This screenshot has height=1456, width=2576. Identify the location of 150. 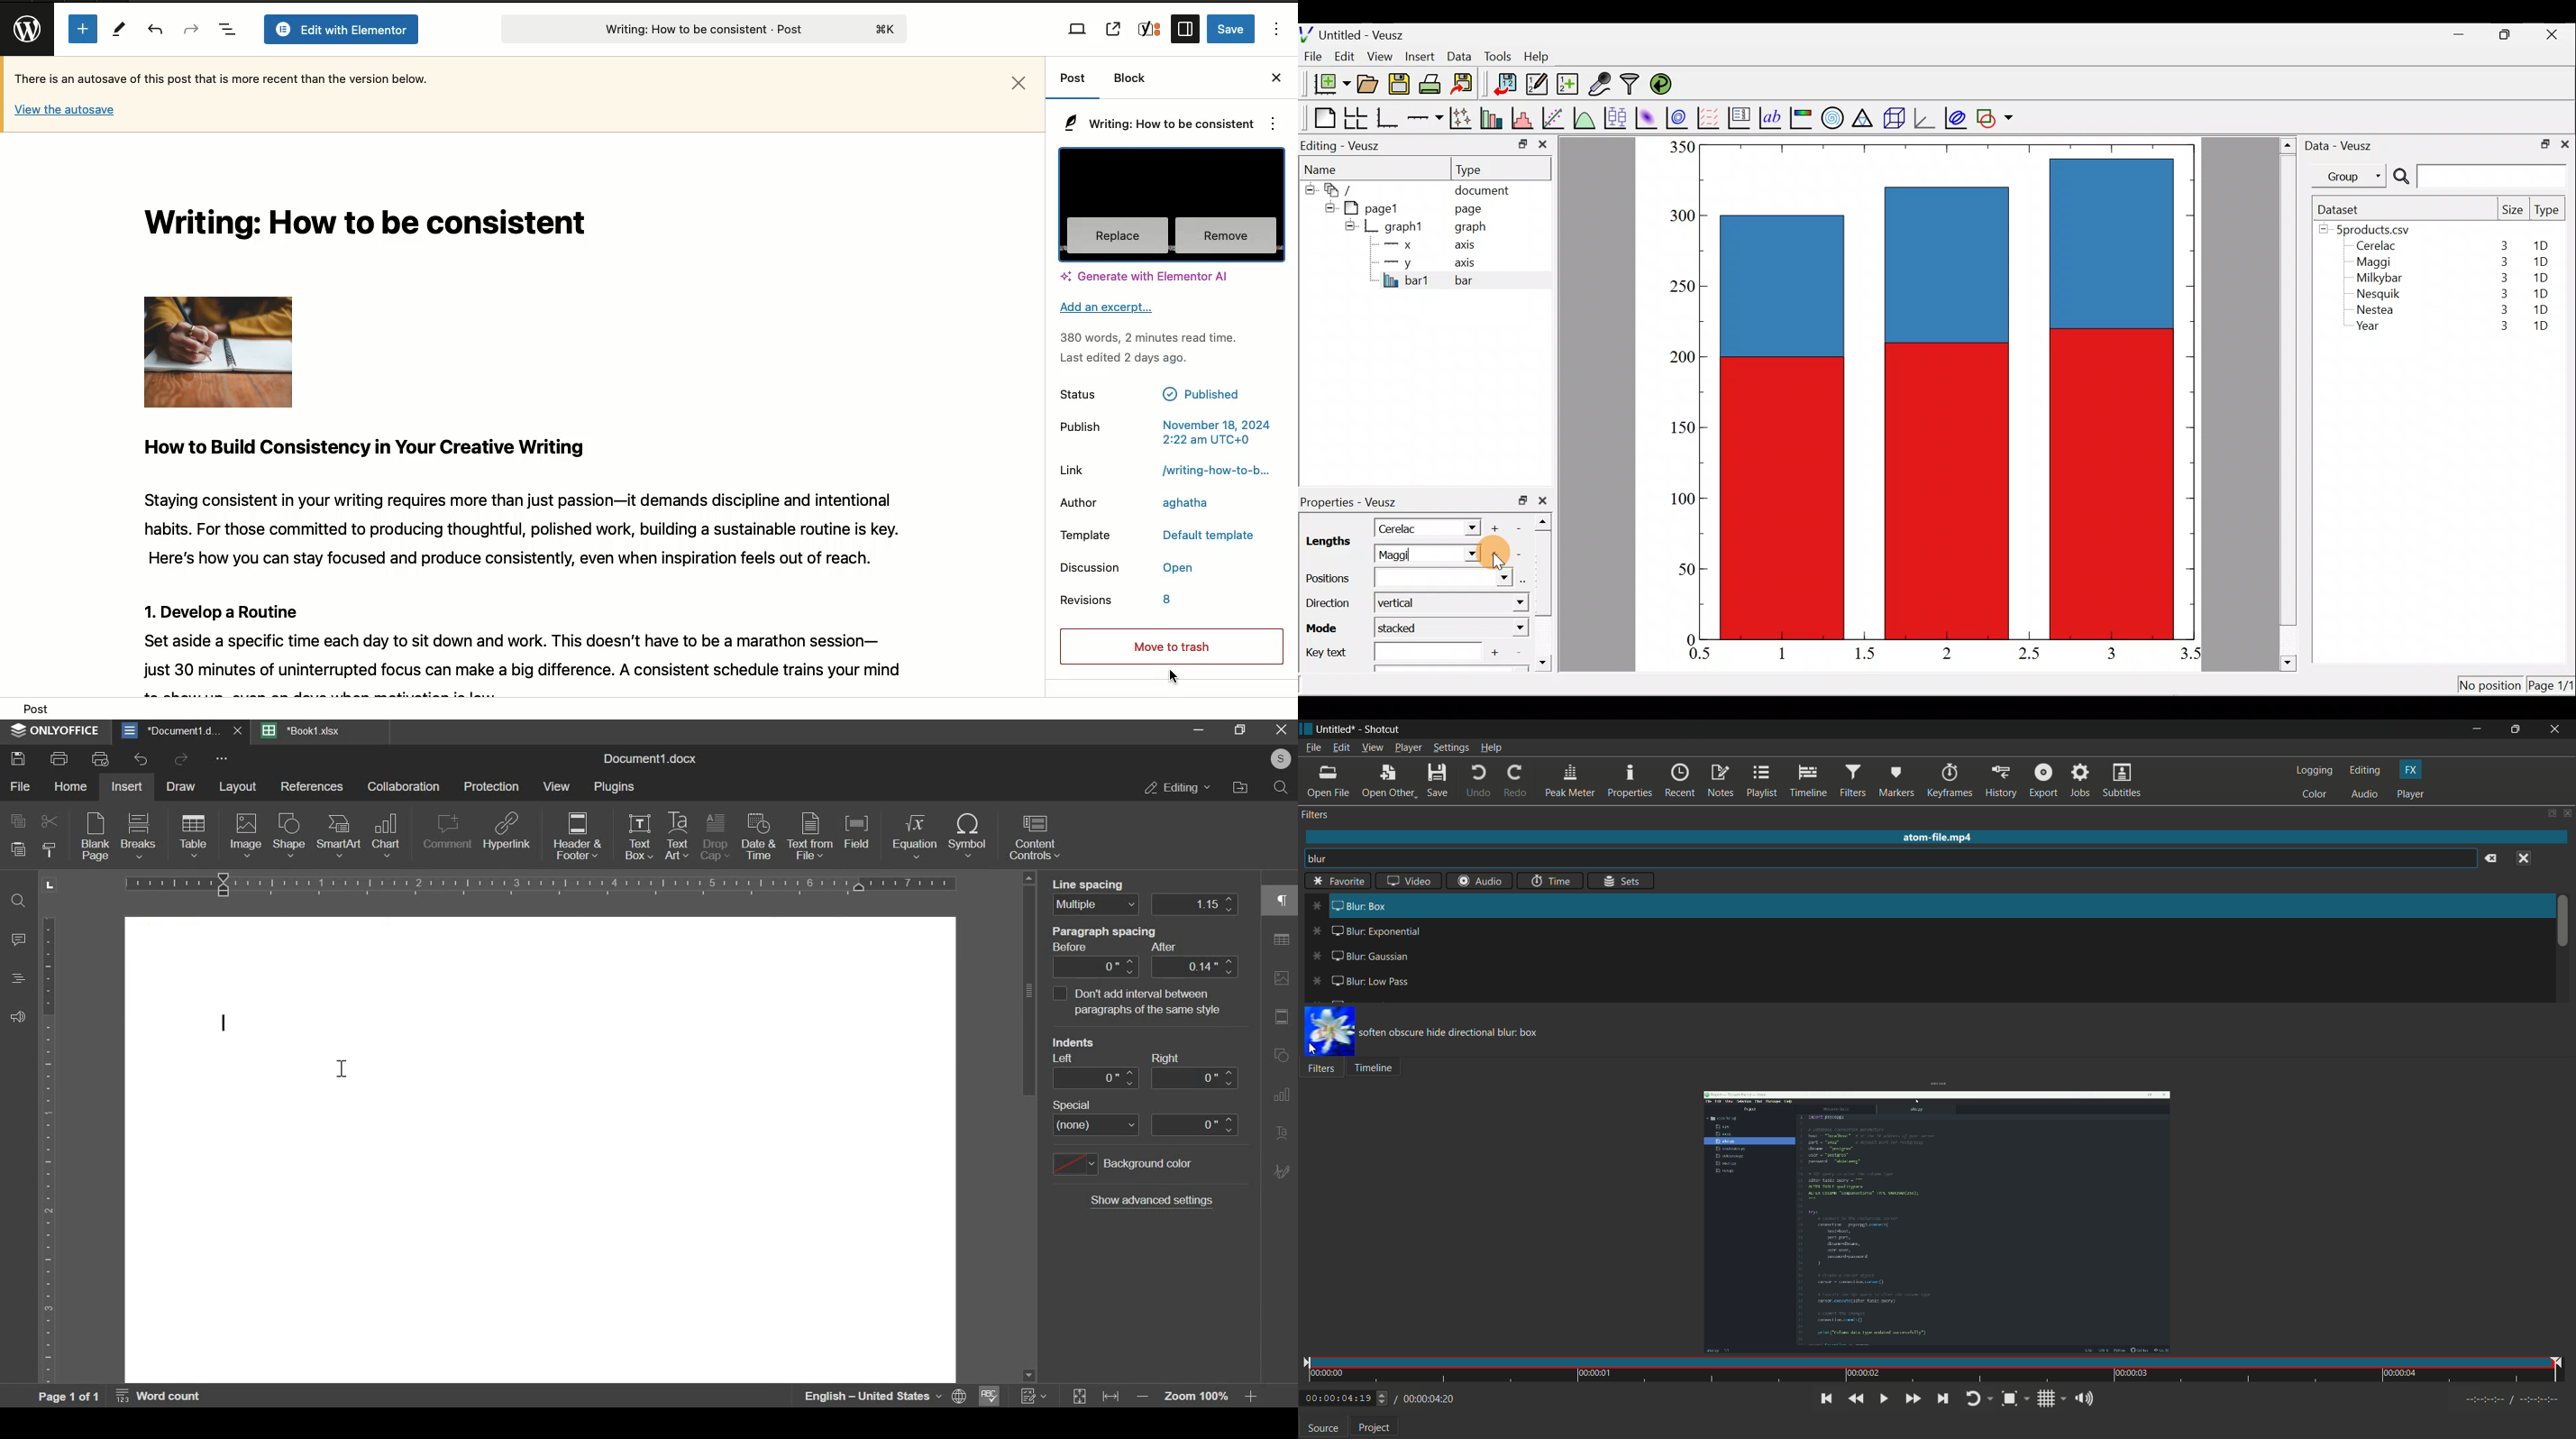
(1683, 430).